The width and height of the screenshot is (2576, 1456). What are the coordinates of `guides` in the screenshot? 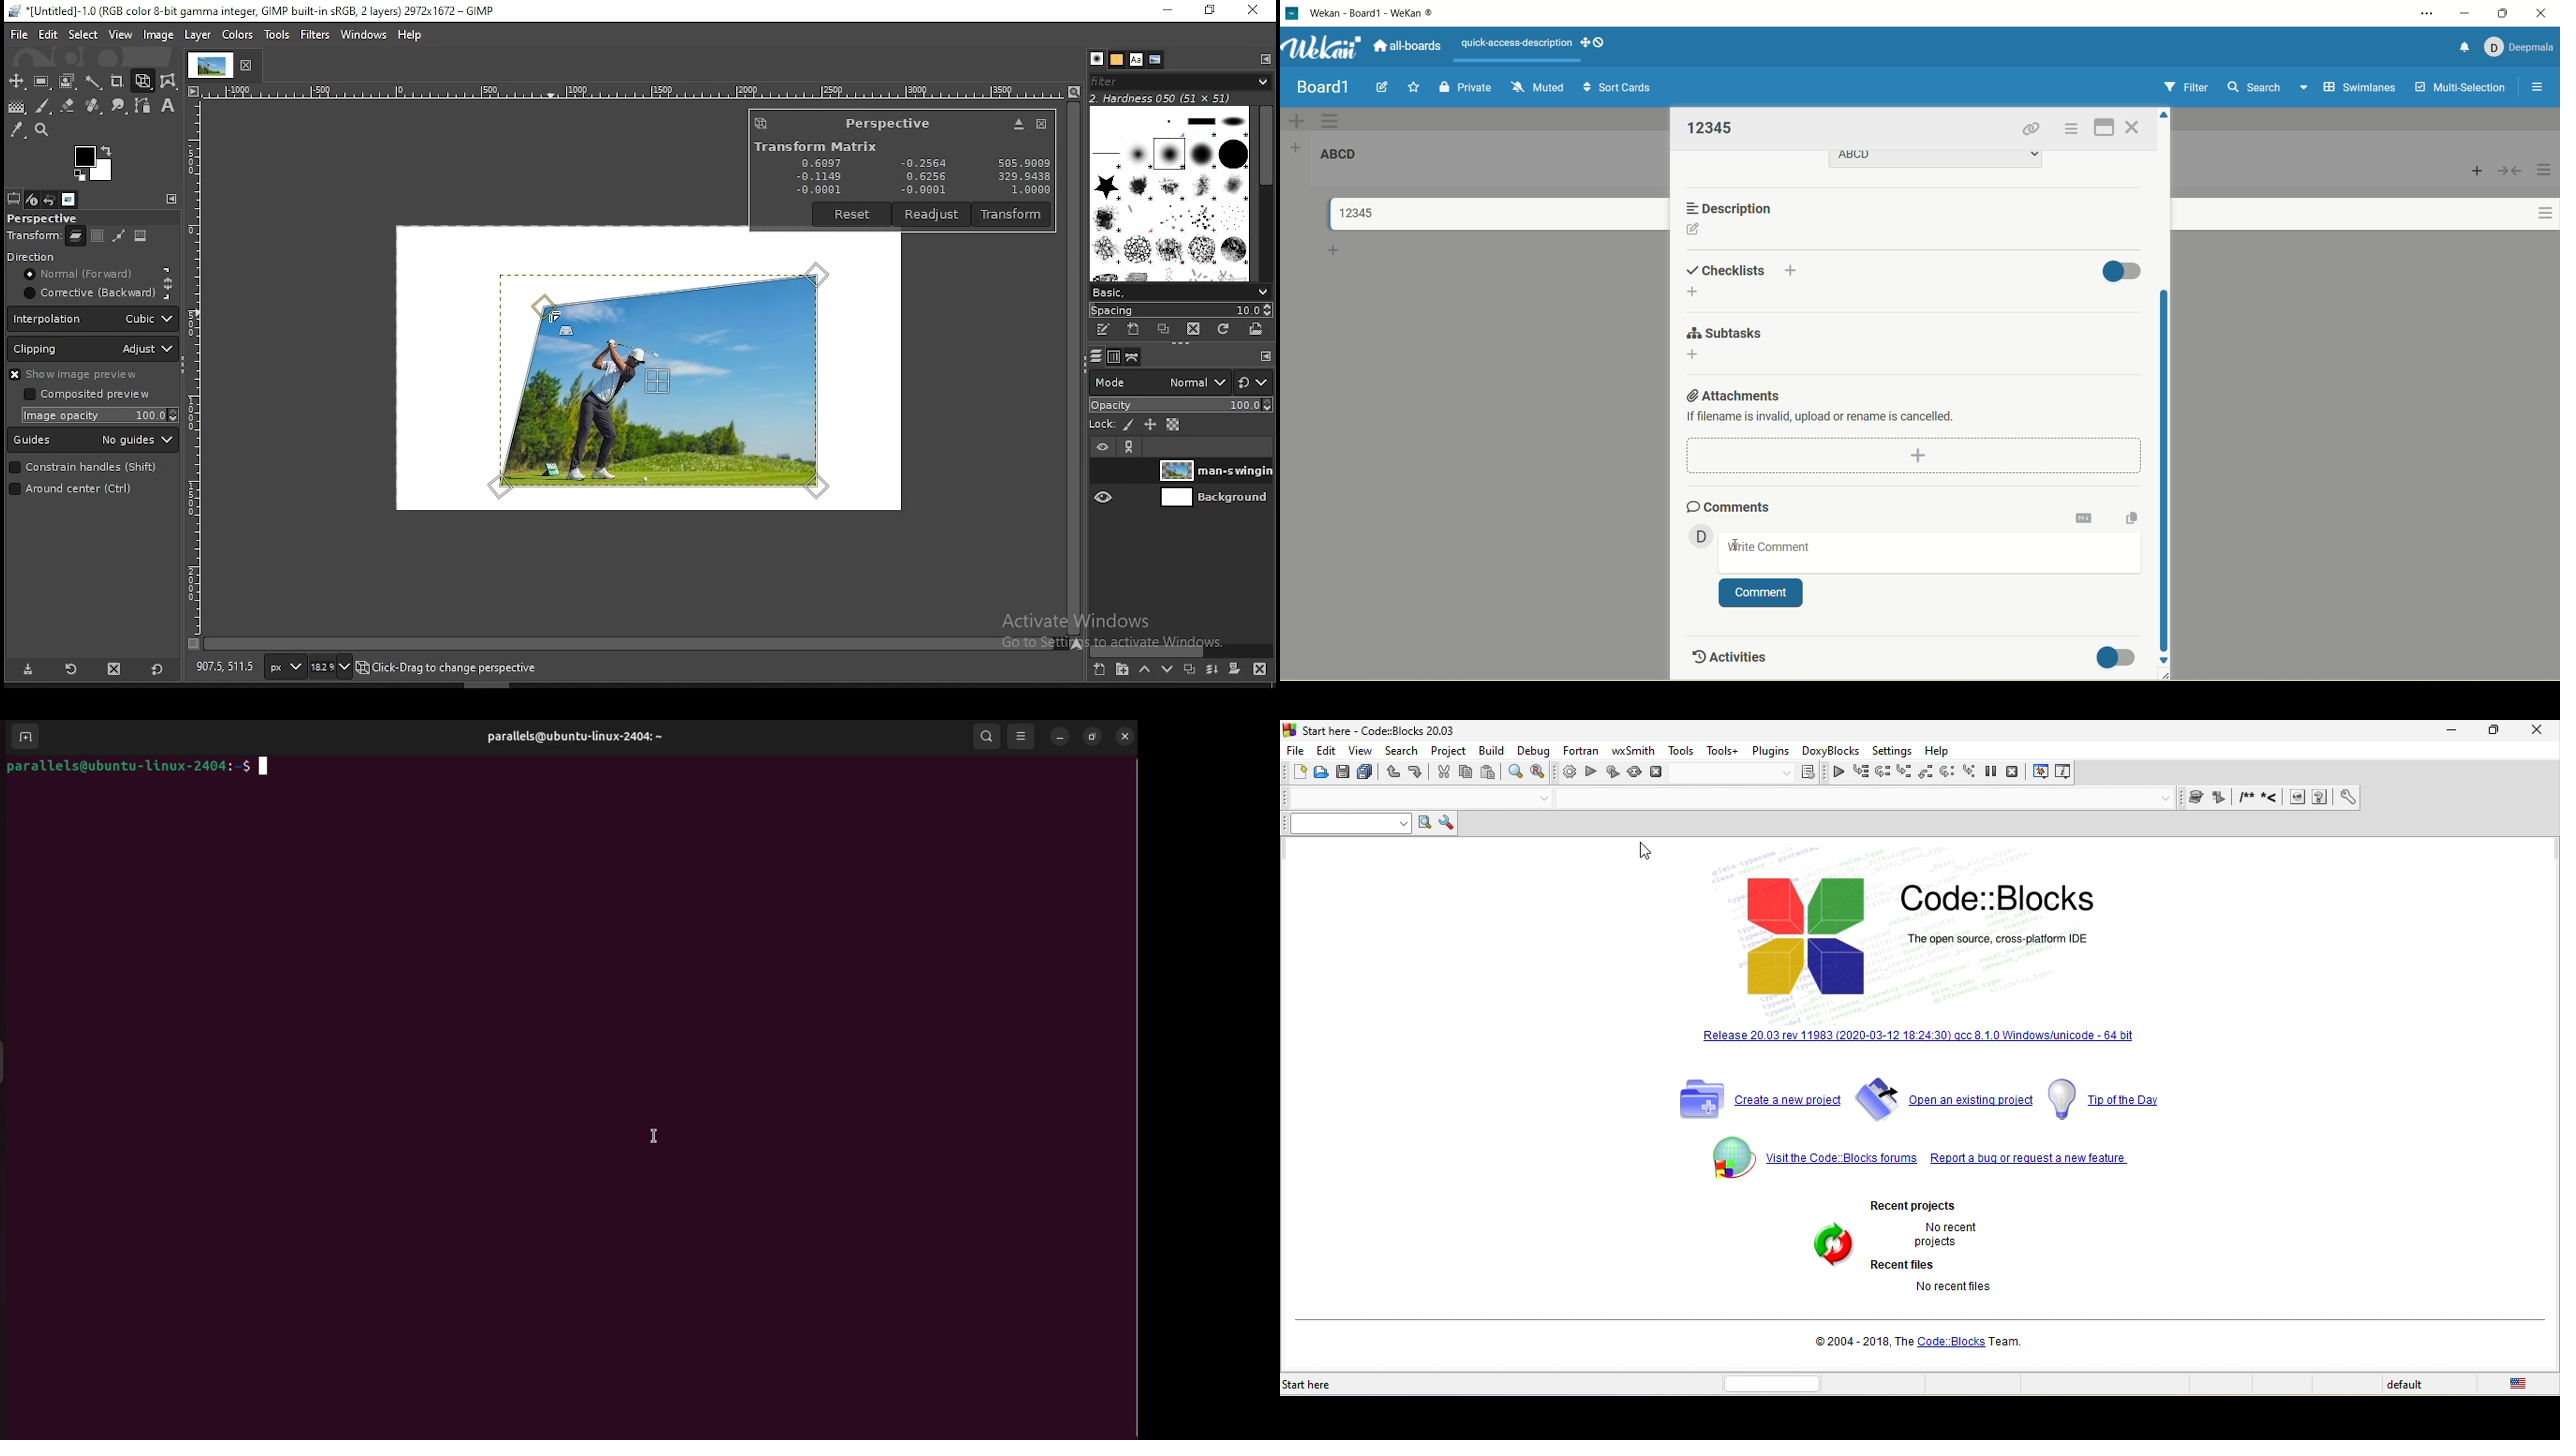 It's located at (94, 441).